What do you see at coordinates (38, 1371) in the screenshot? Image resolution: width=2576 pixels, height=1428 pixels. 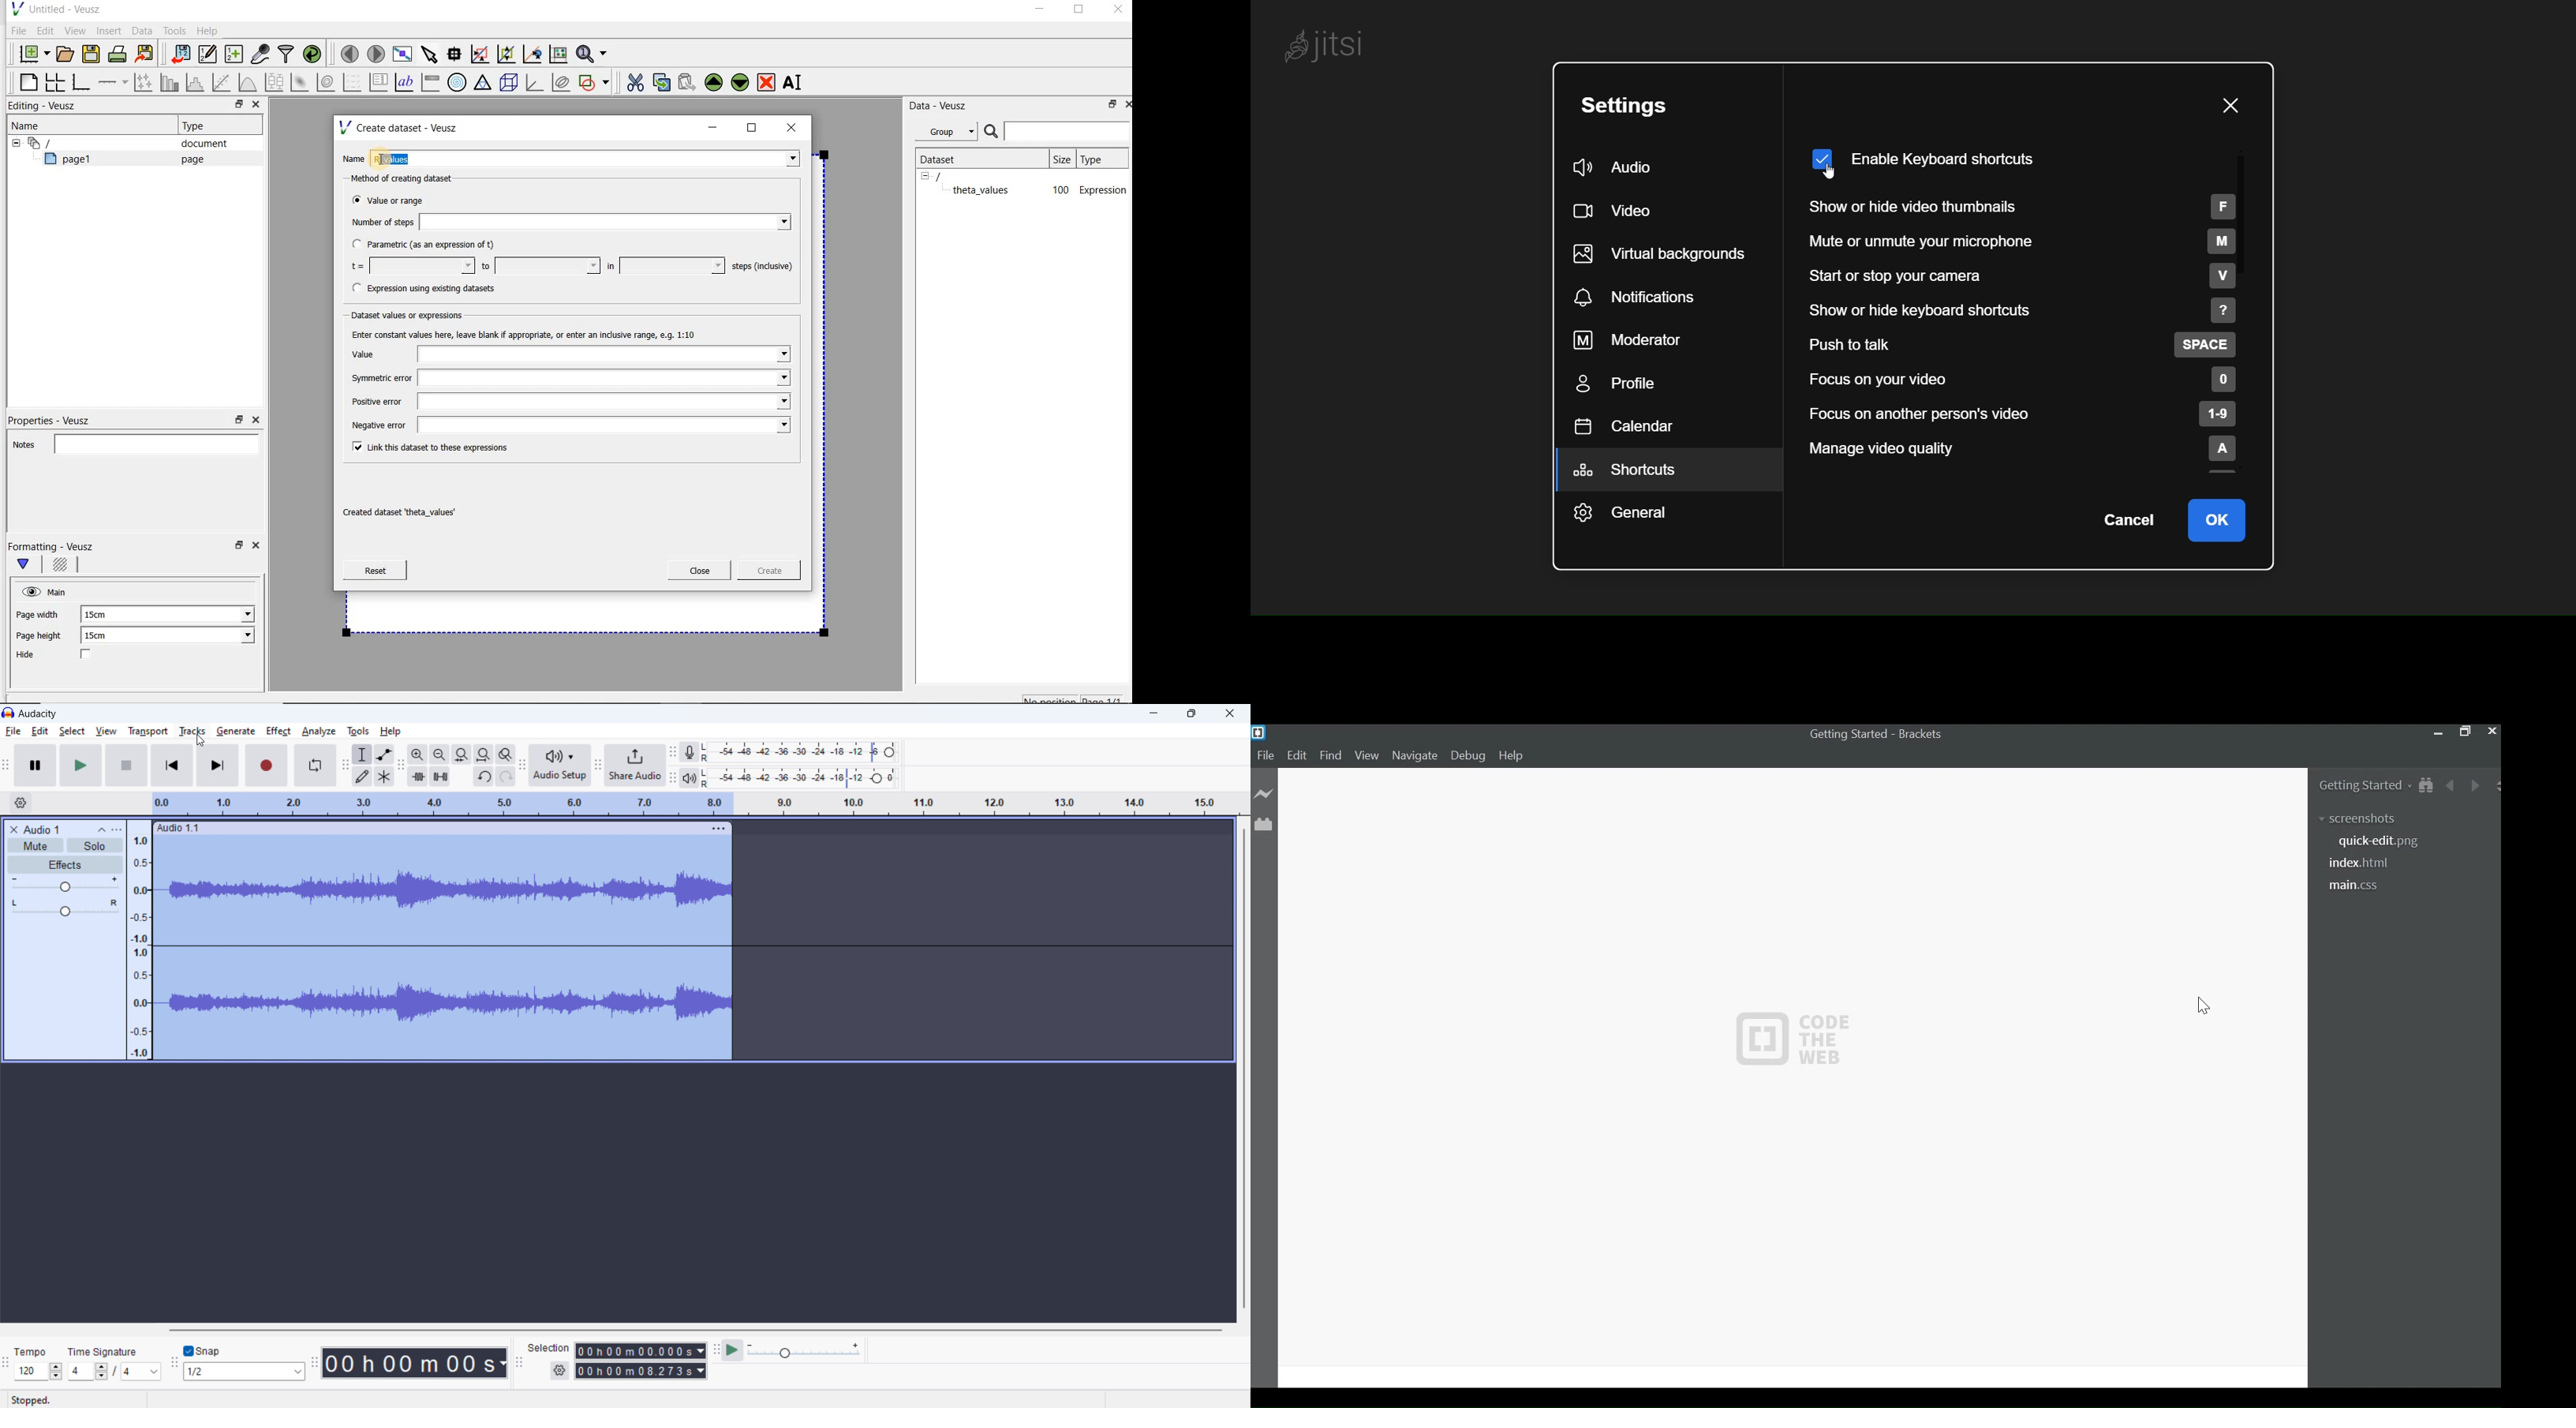 I see `tempo` at bounding box center [38, 1371].